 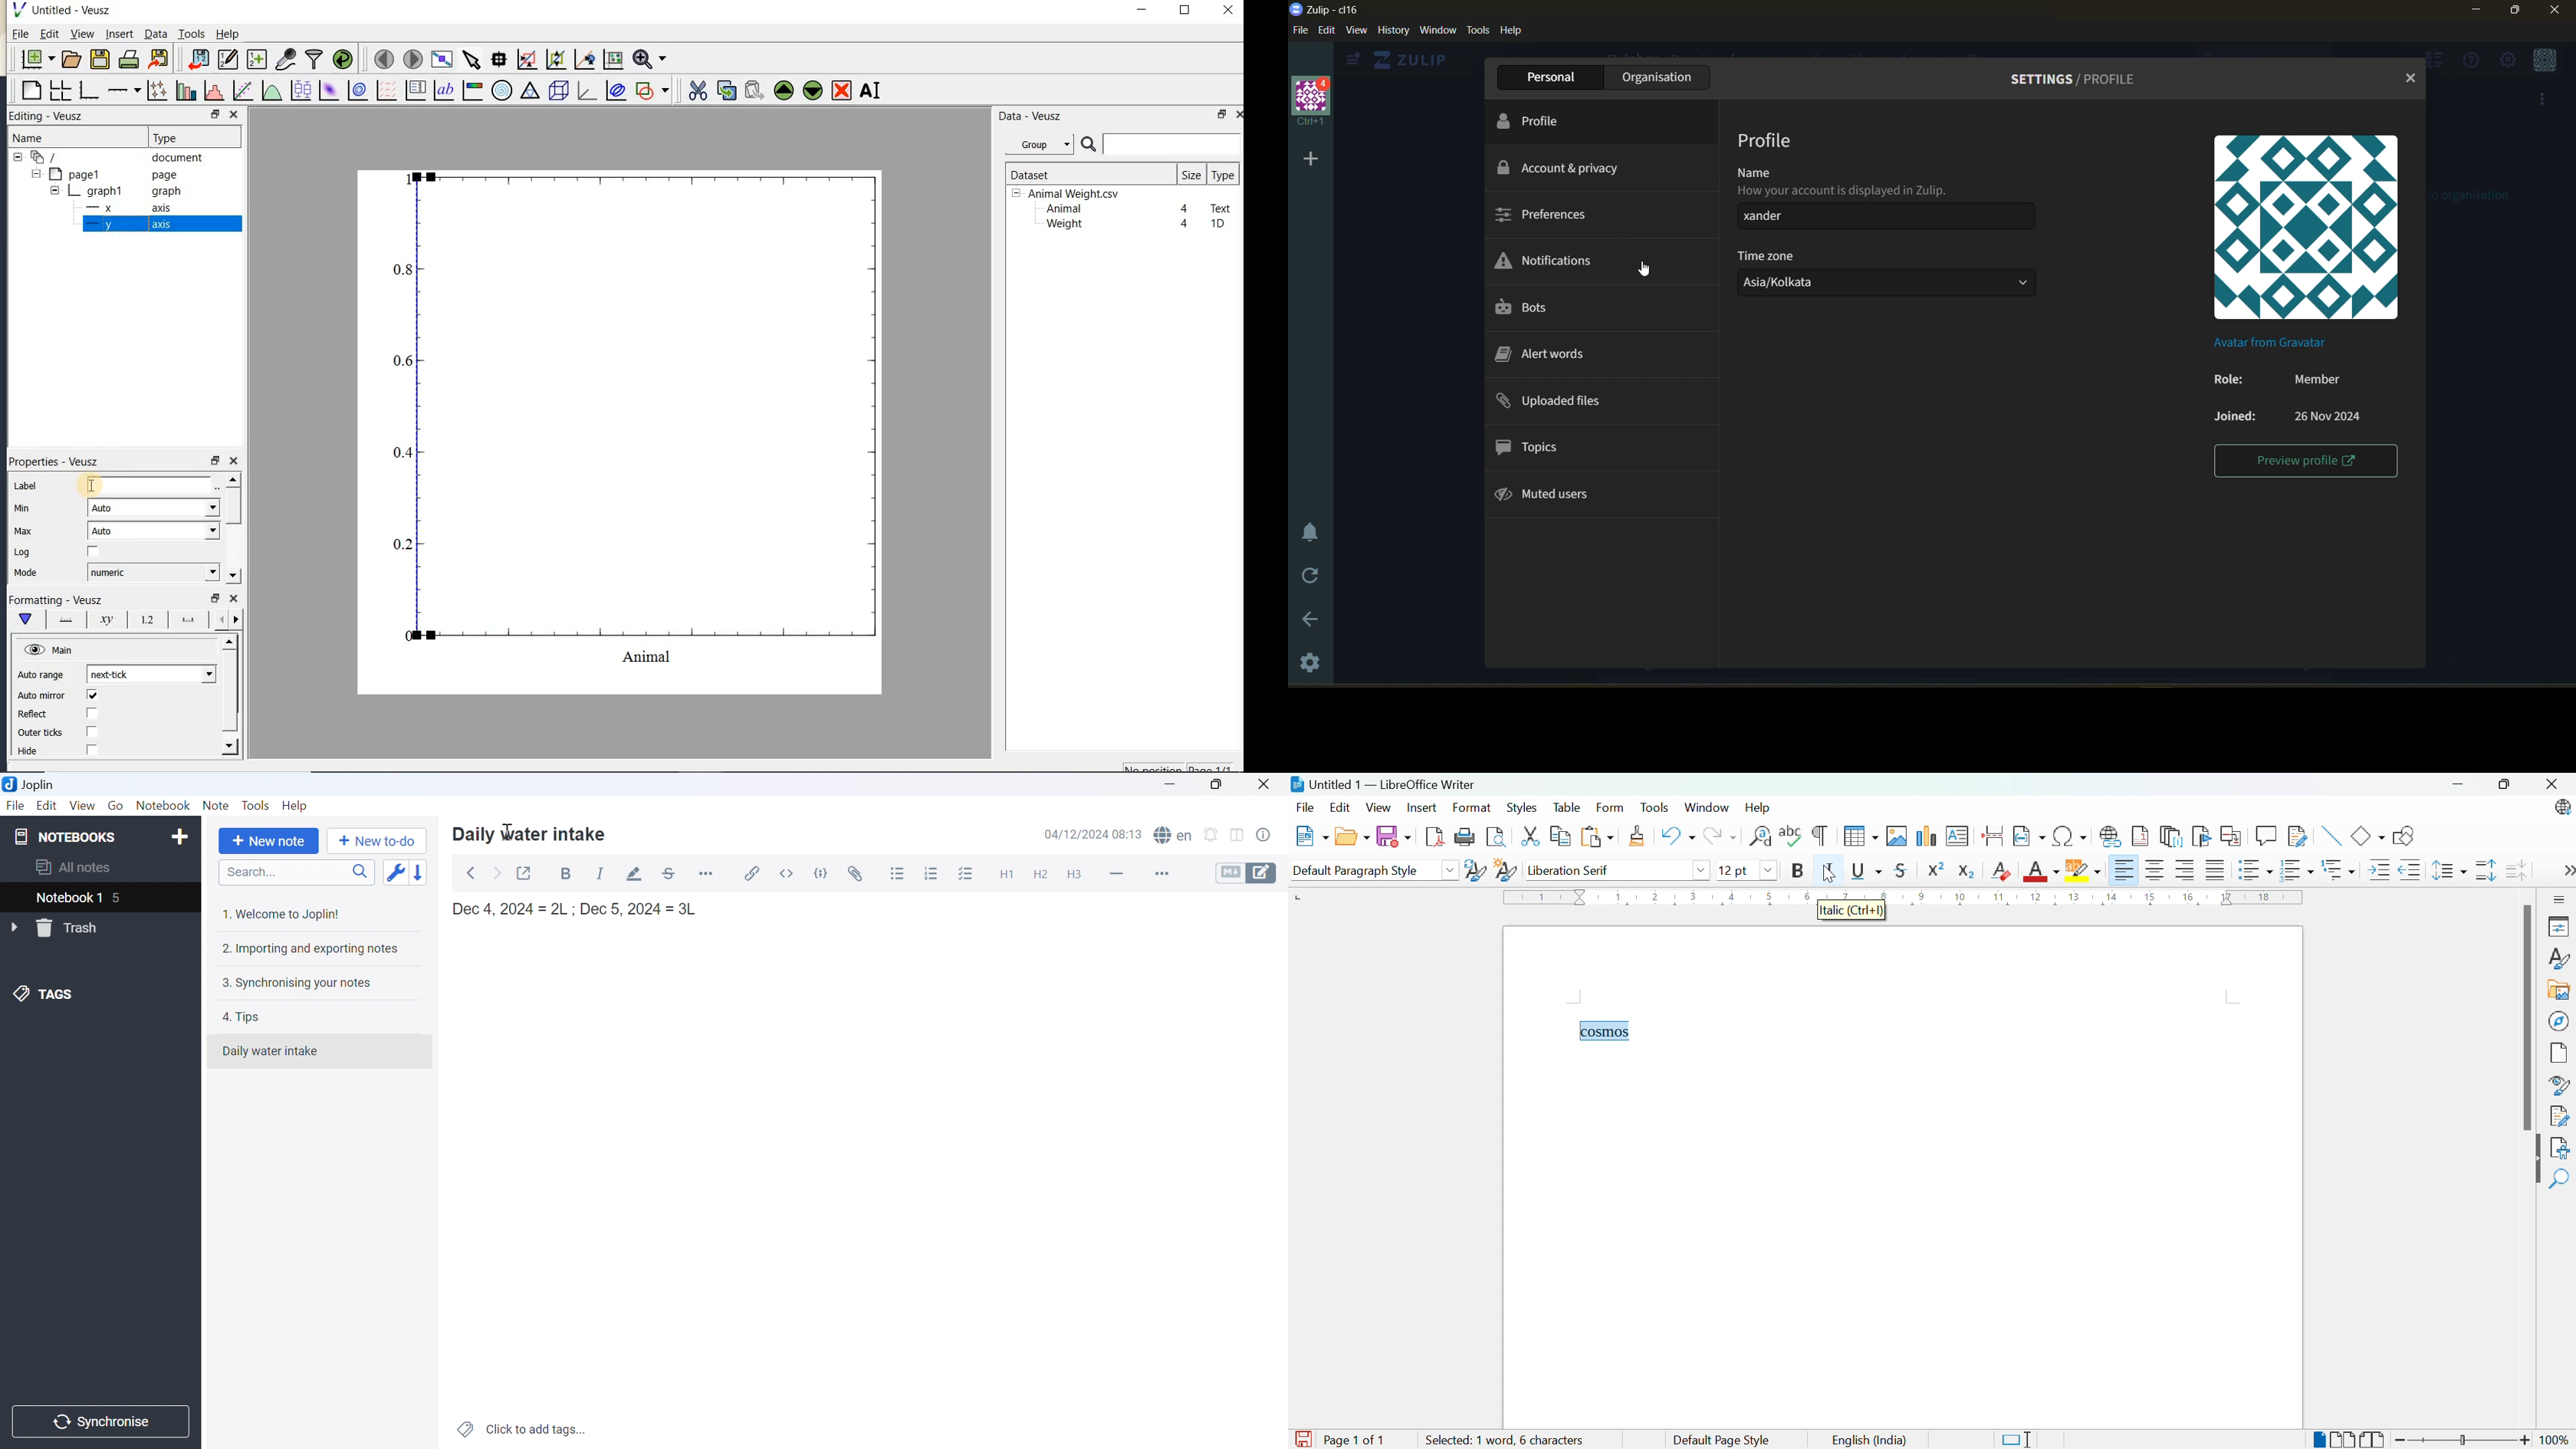 What do you see at coordinates (270, 1052) in the screenshot?
I see `Daily water intake` at bounding box center [270, 1052].